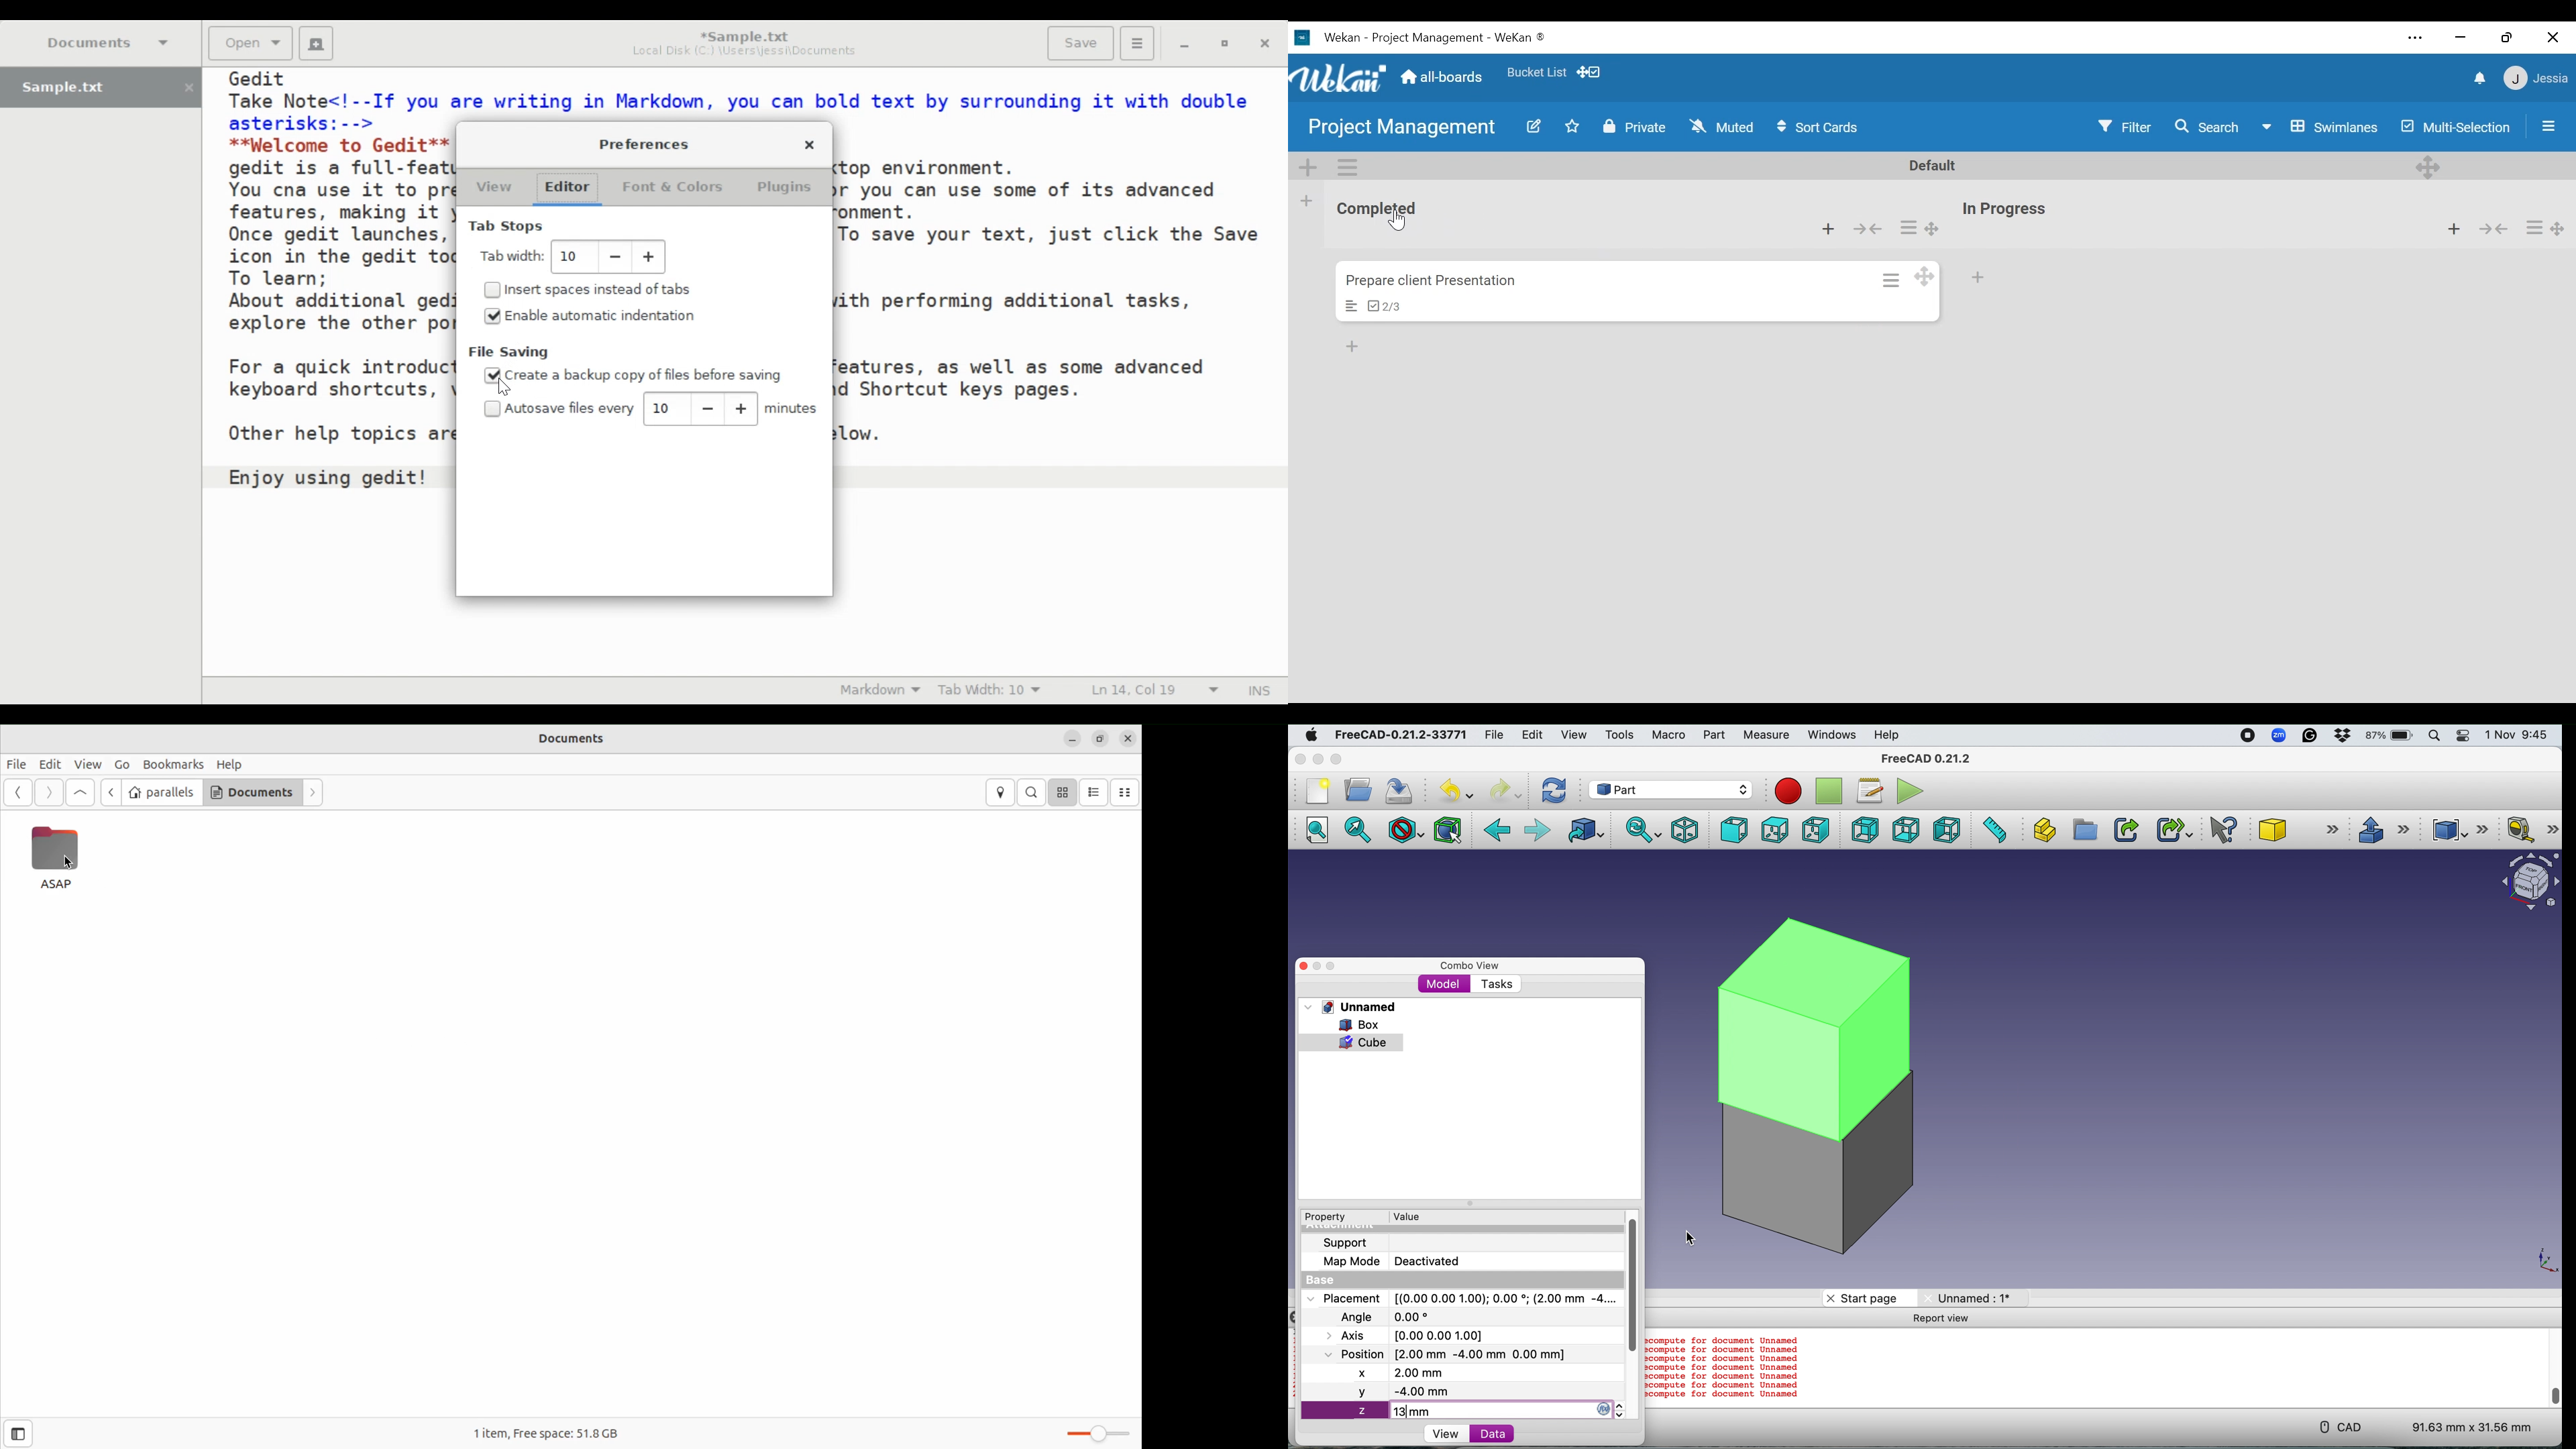  I want to click on Edit, so click(1536, 127).